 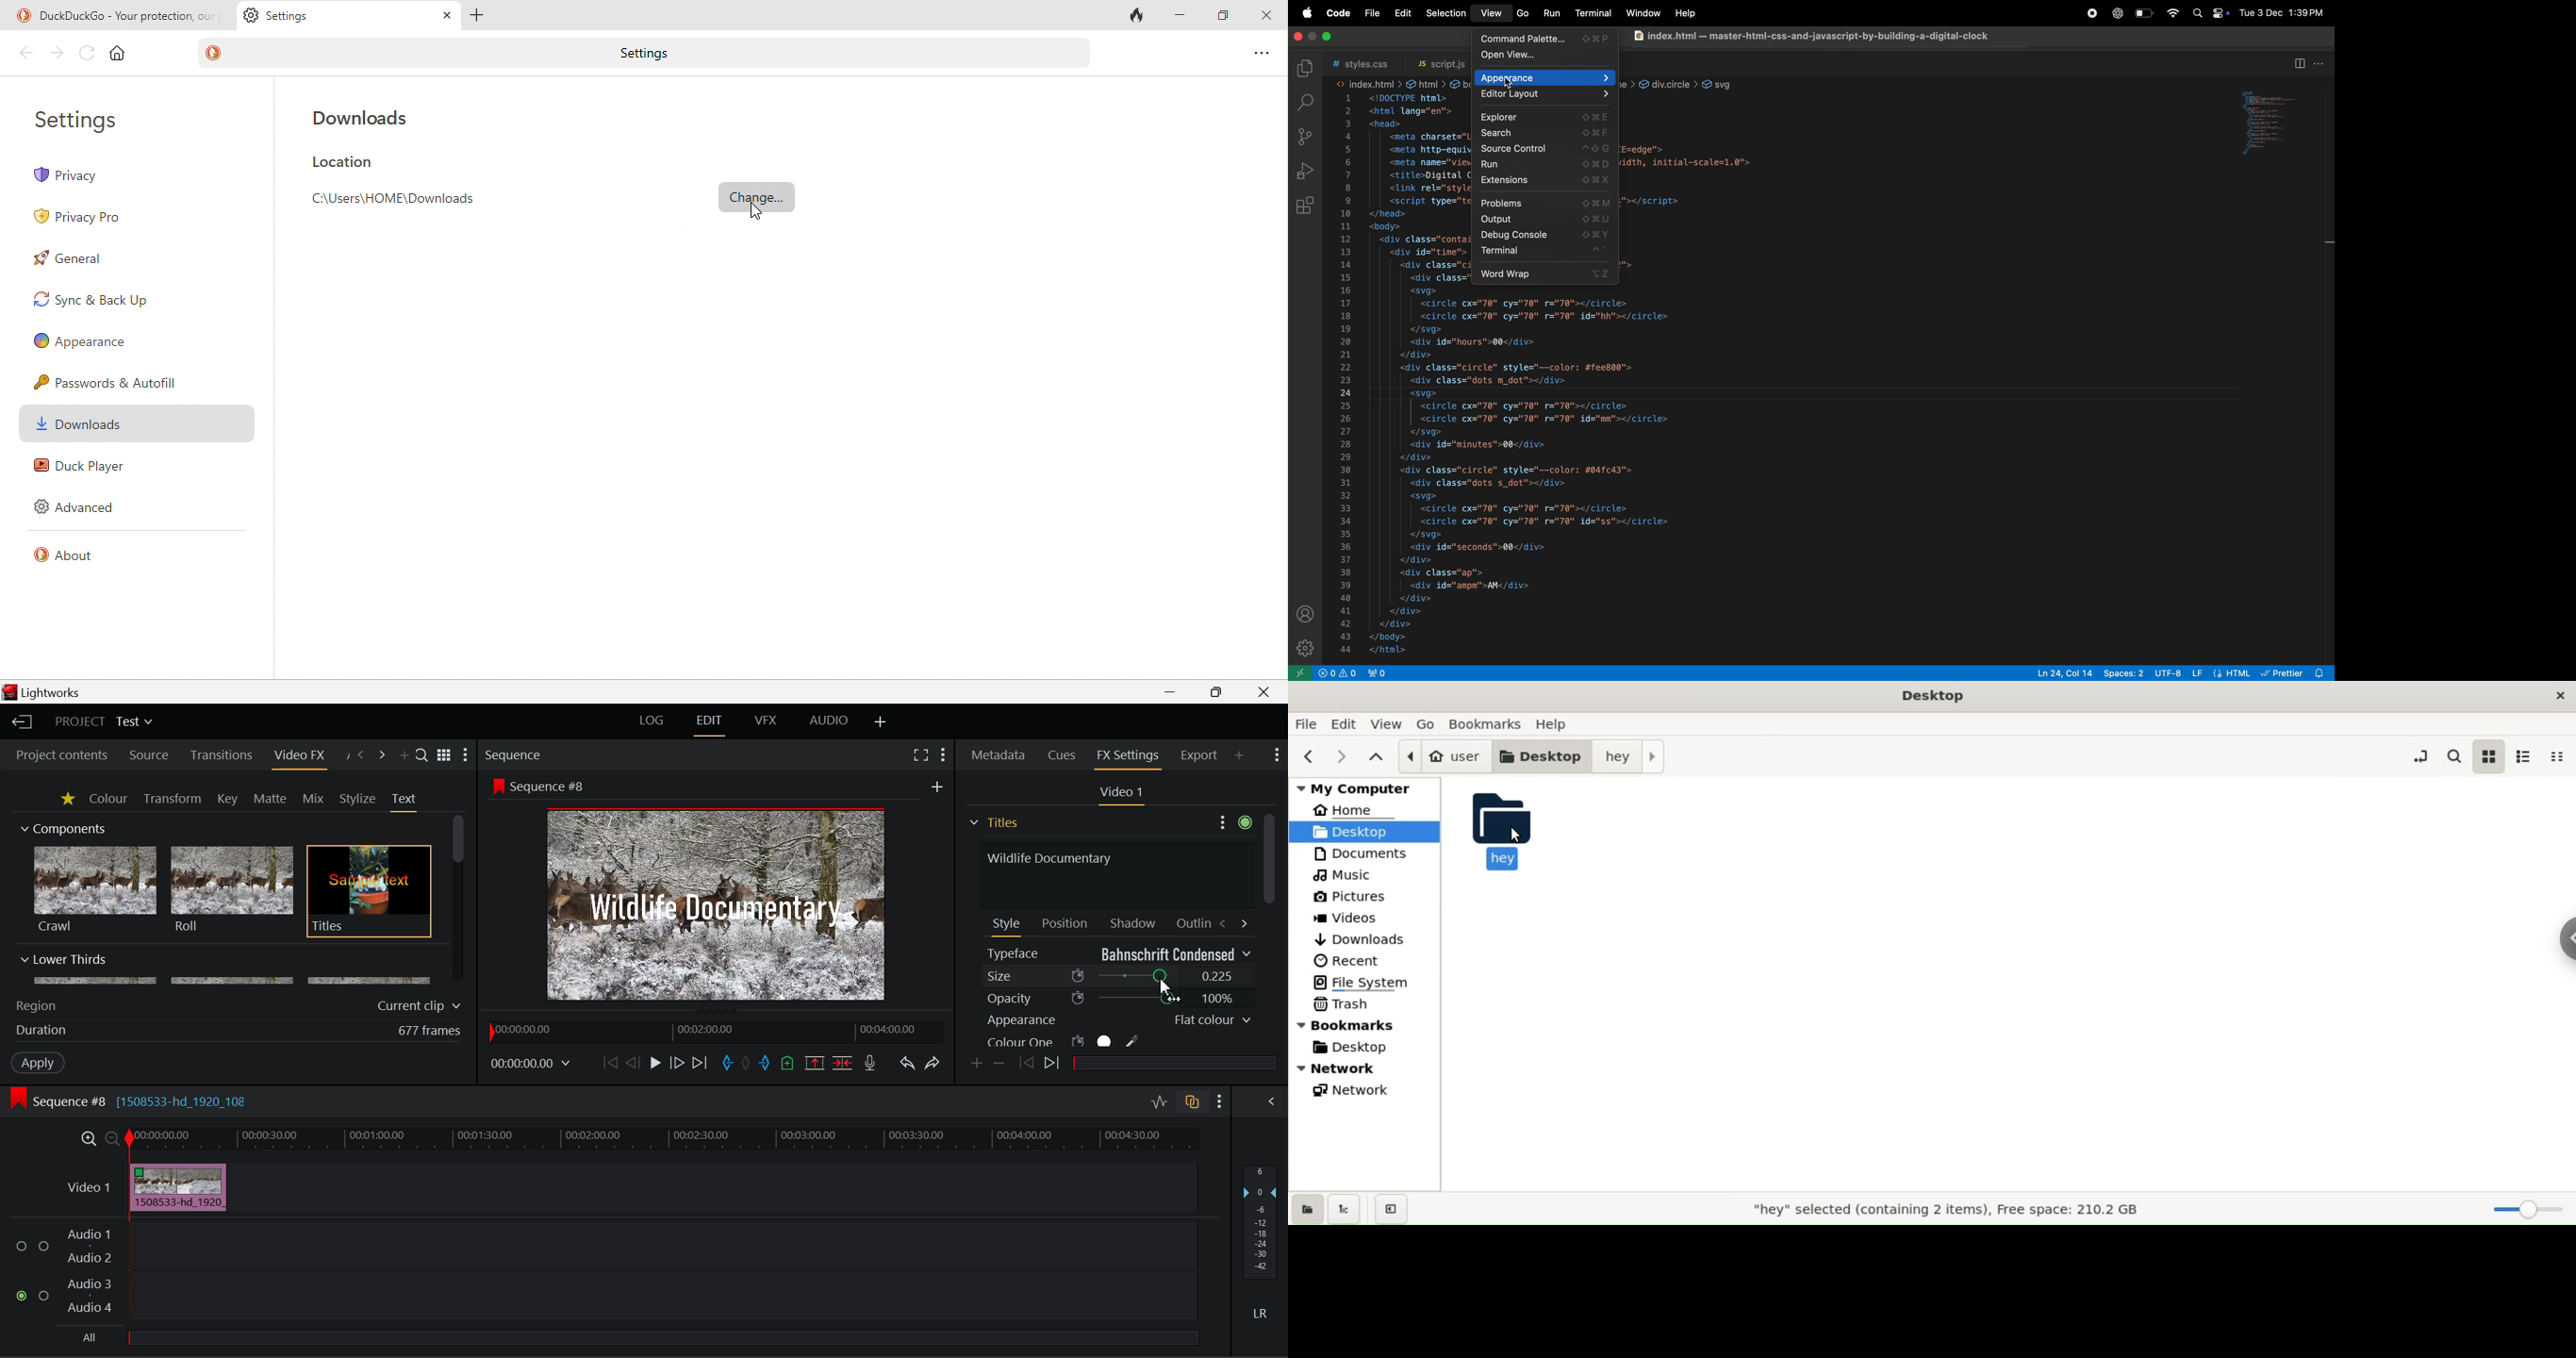 What do you see at coordinates (113, 1140) in the screenshot?
I see `Zoom Out Timeline` at bounding box center [113, 1140].